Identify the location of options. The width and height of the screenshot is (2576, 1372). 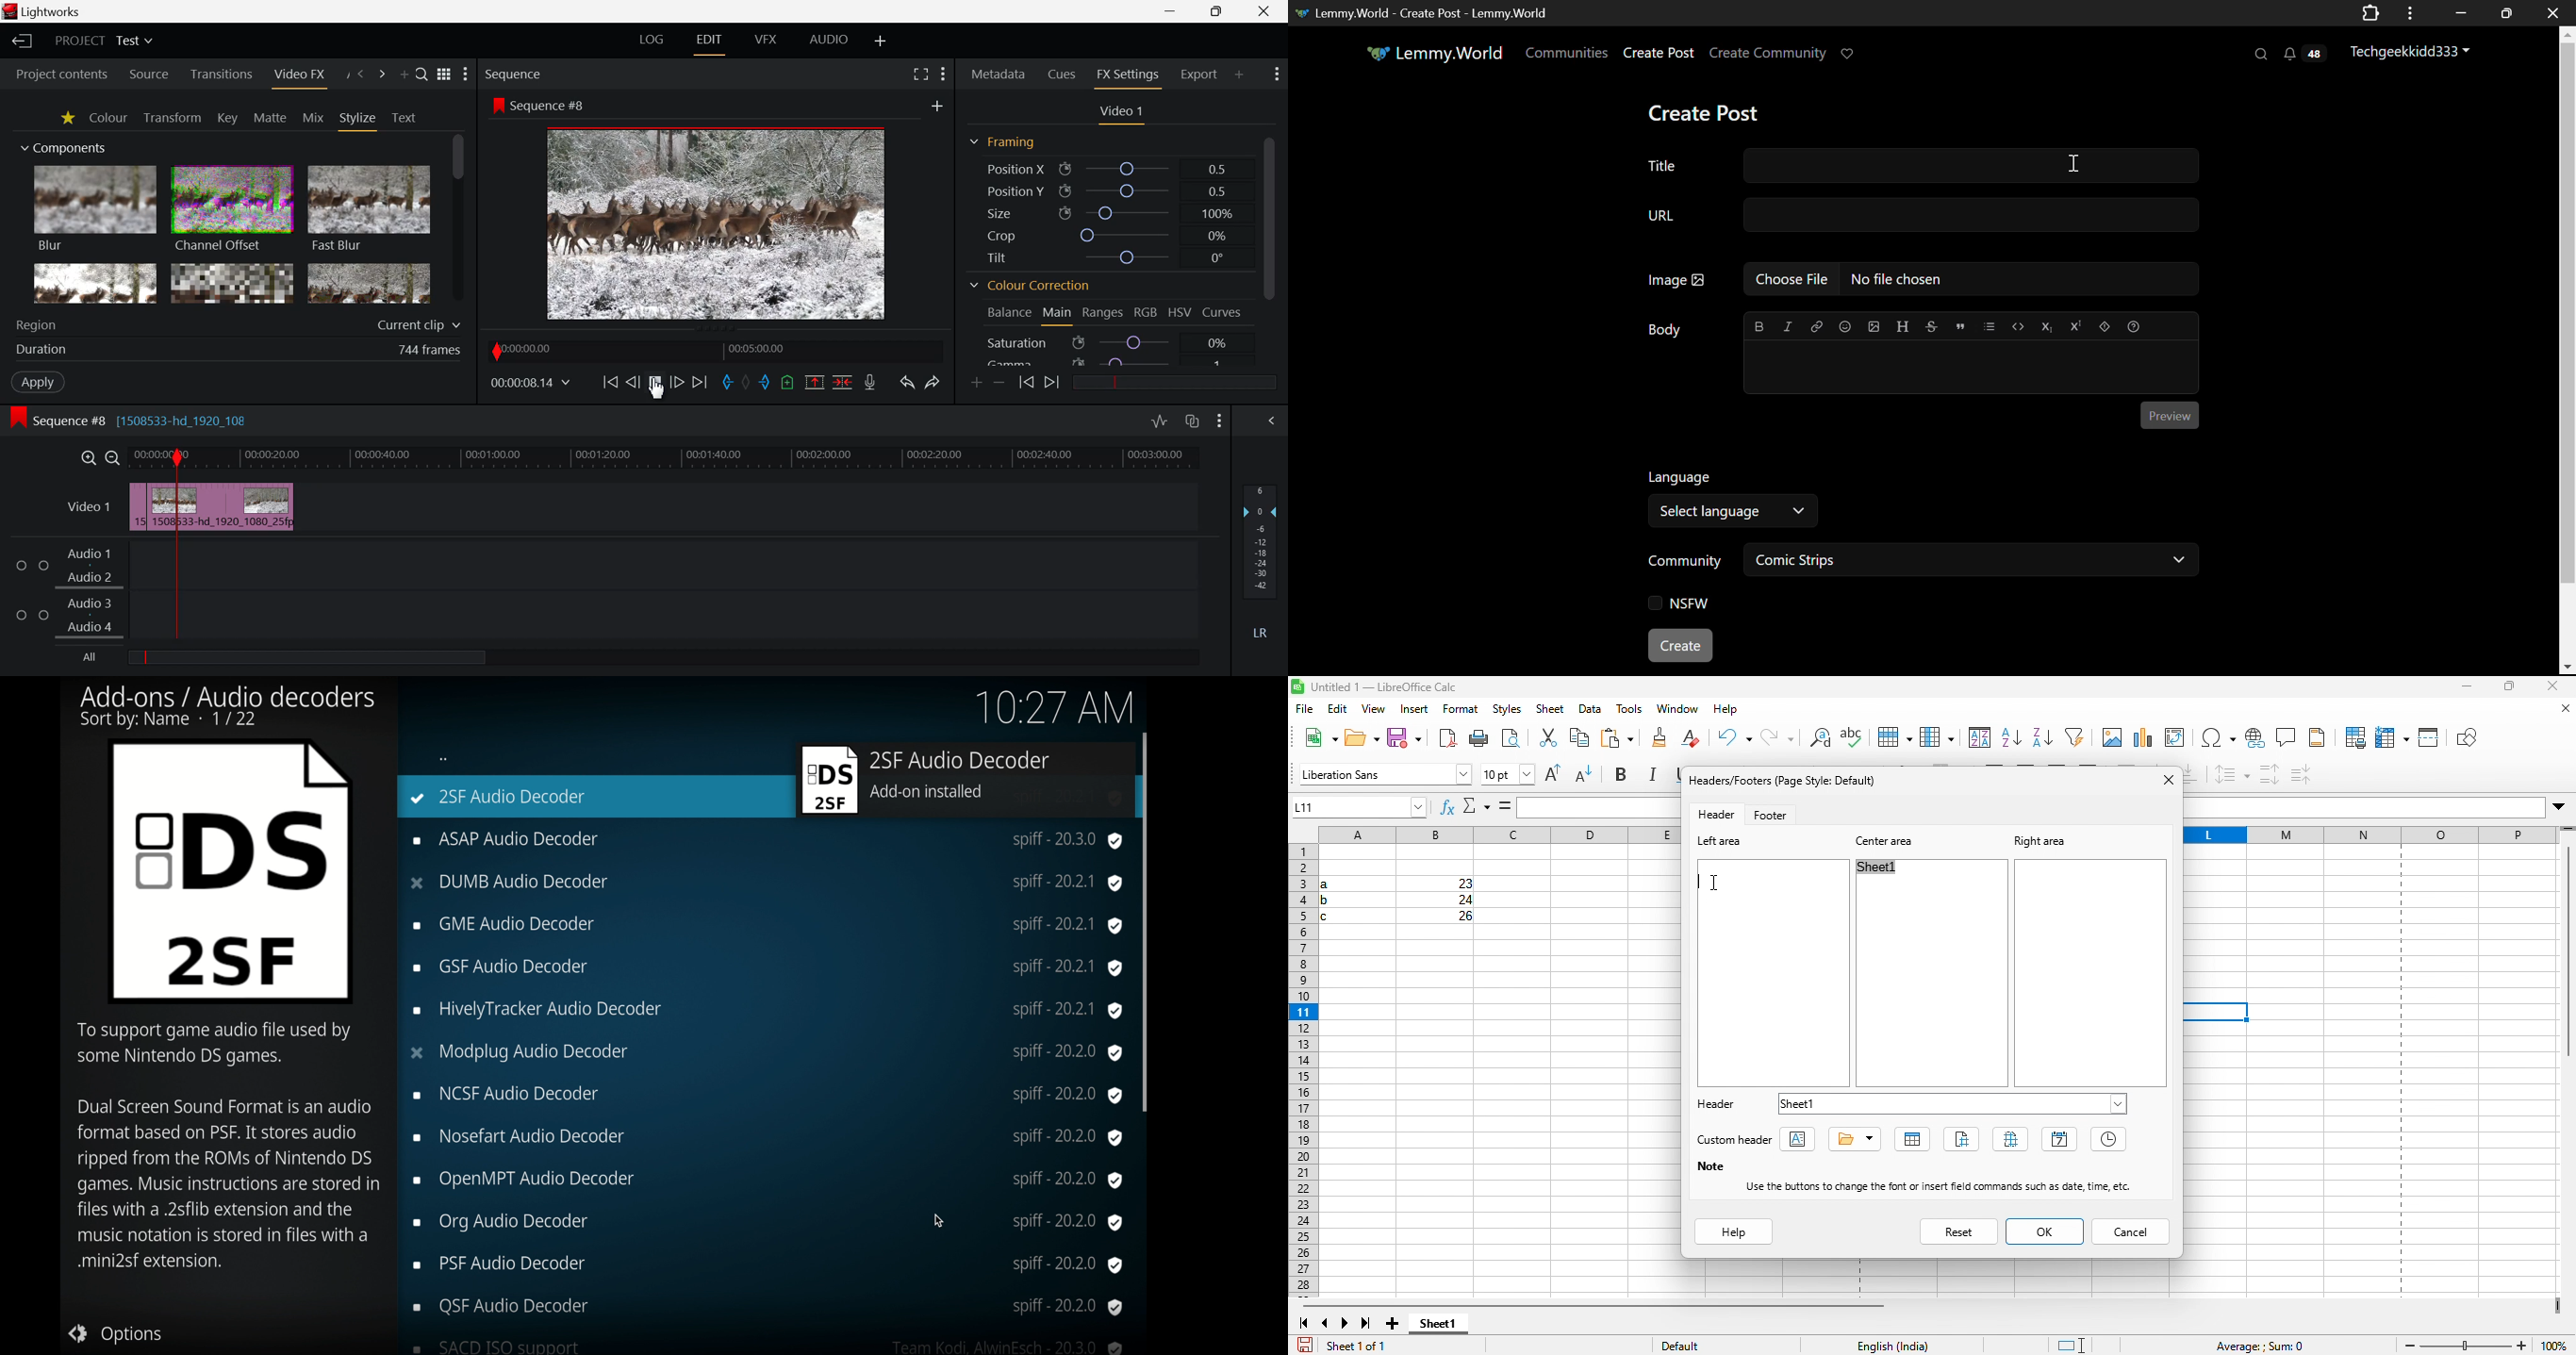
(116, 1333).